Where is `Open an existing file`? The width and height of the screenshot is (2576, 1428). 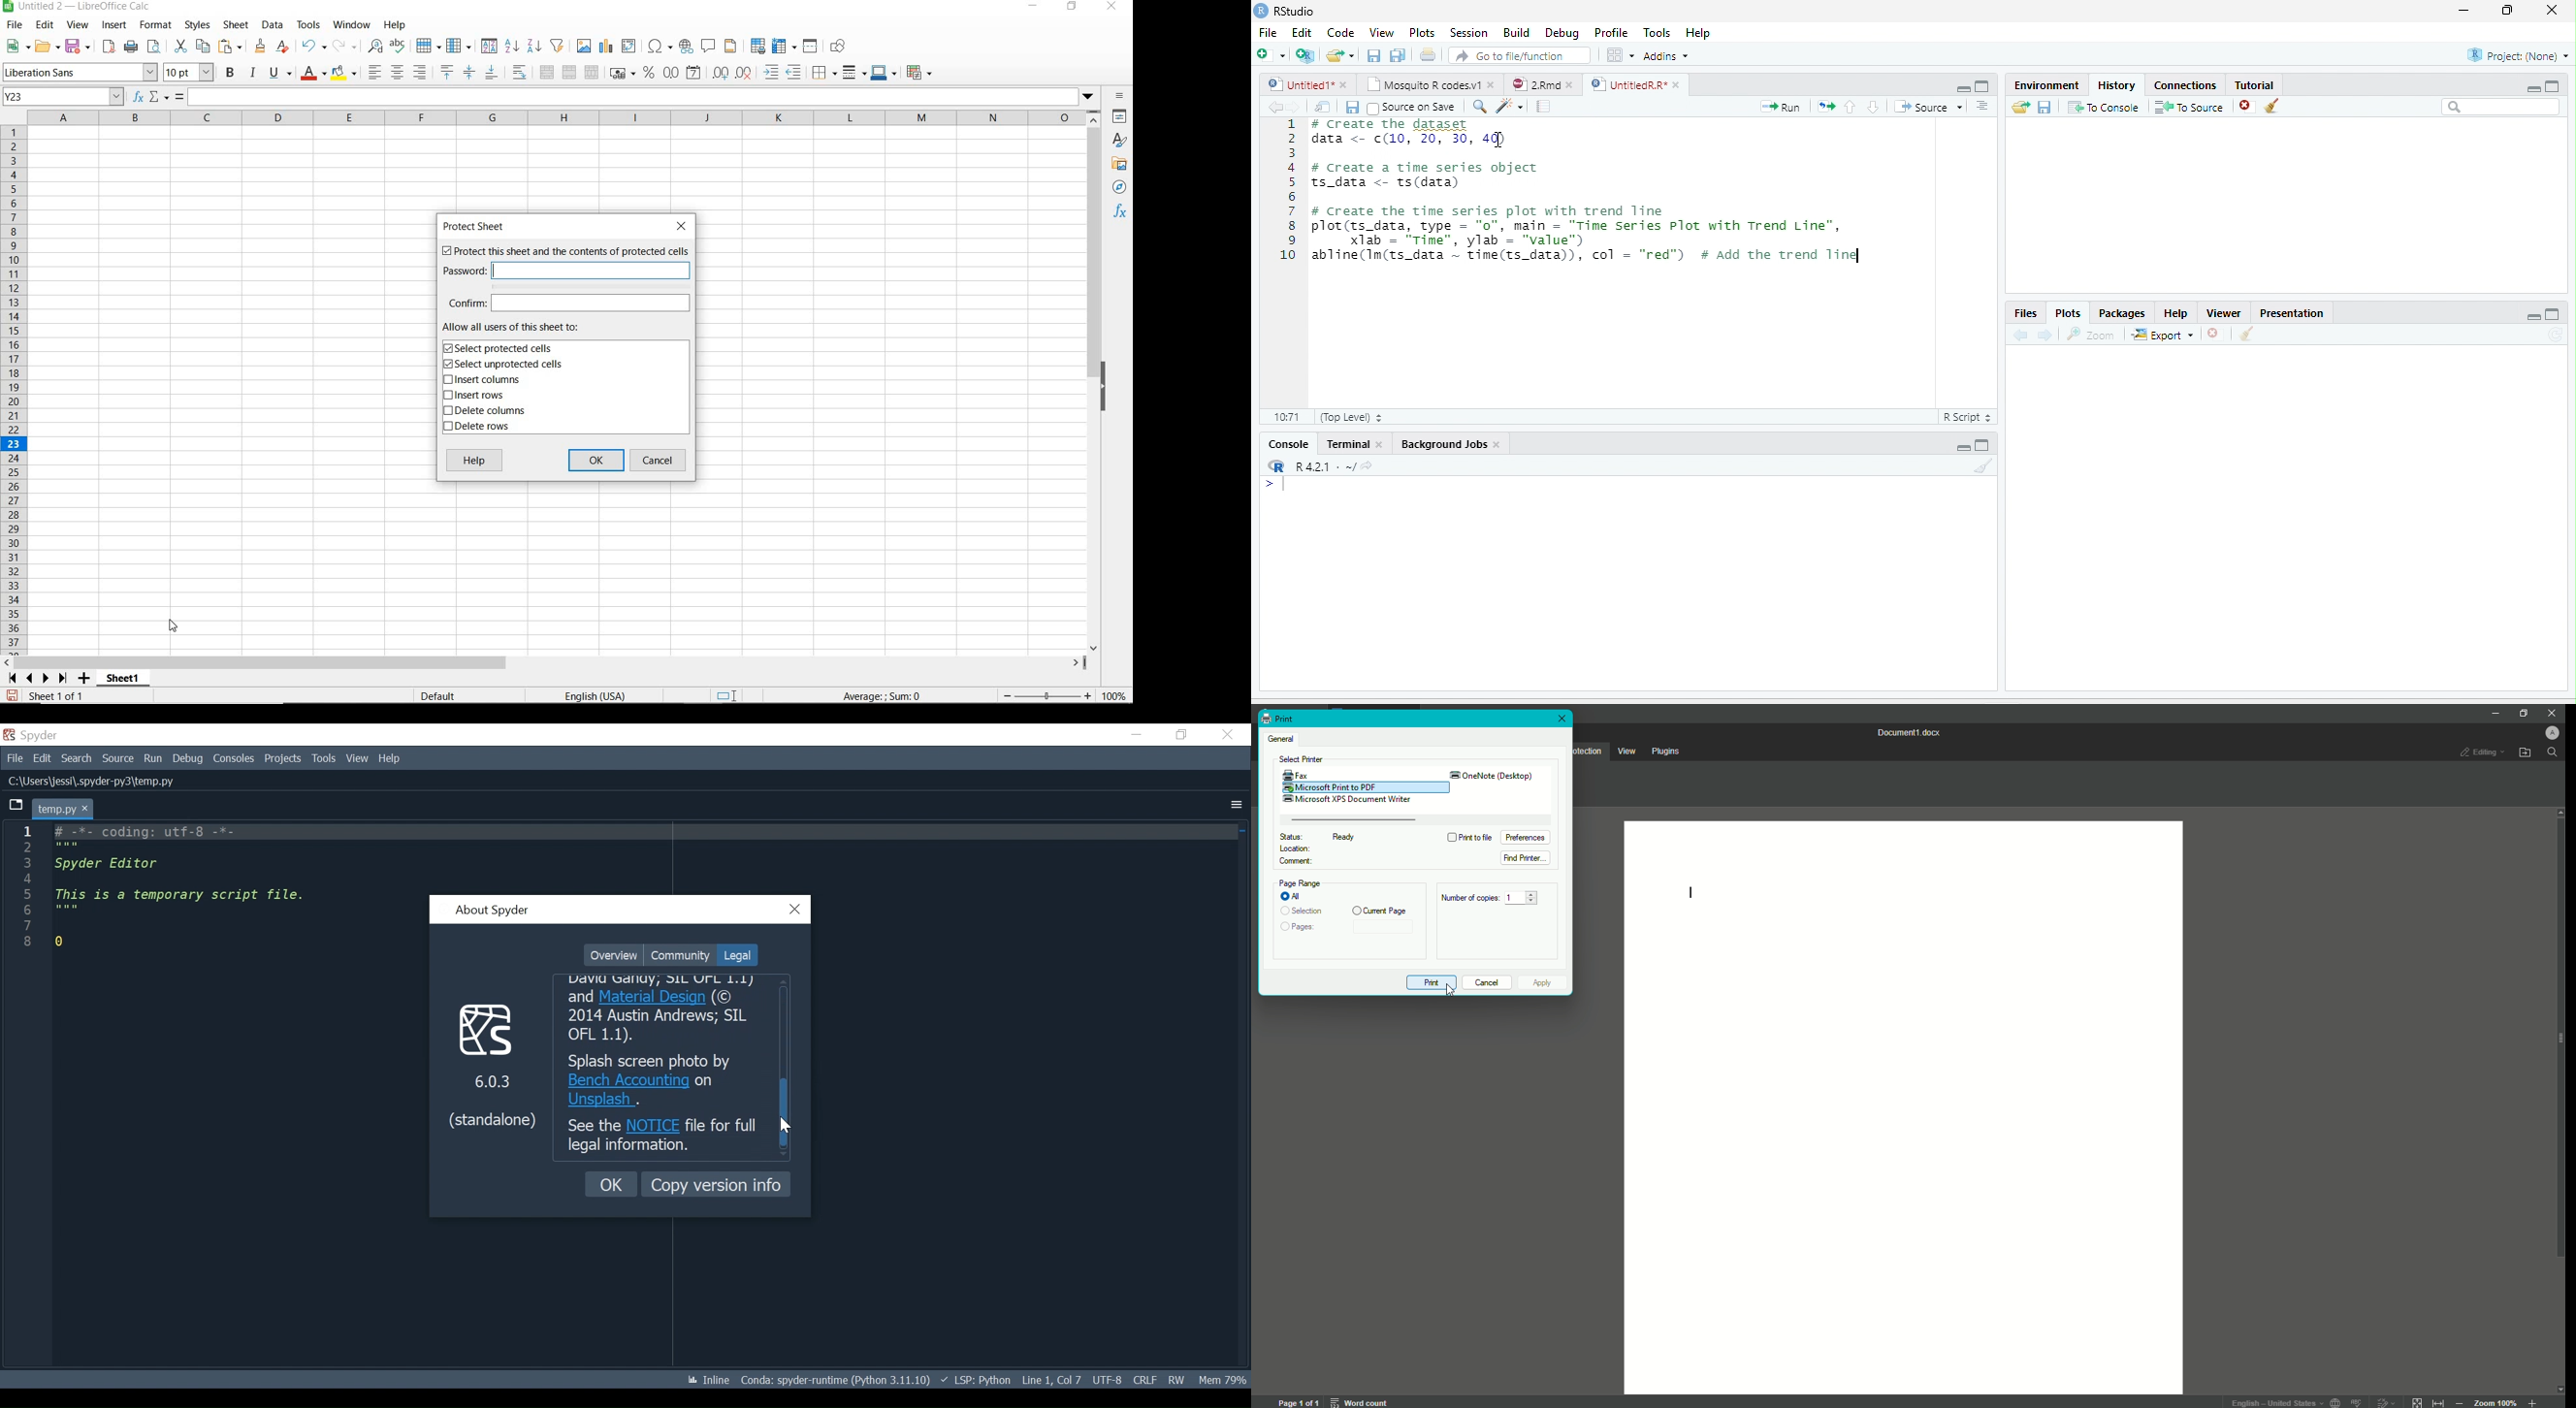
Open an existing file is located at coordinates (1335, 54).